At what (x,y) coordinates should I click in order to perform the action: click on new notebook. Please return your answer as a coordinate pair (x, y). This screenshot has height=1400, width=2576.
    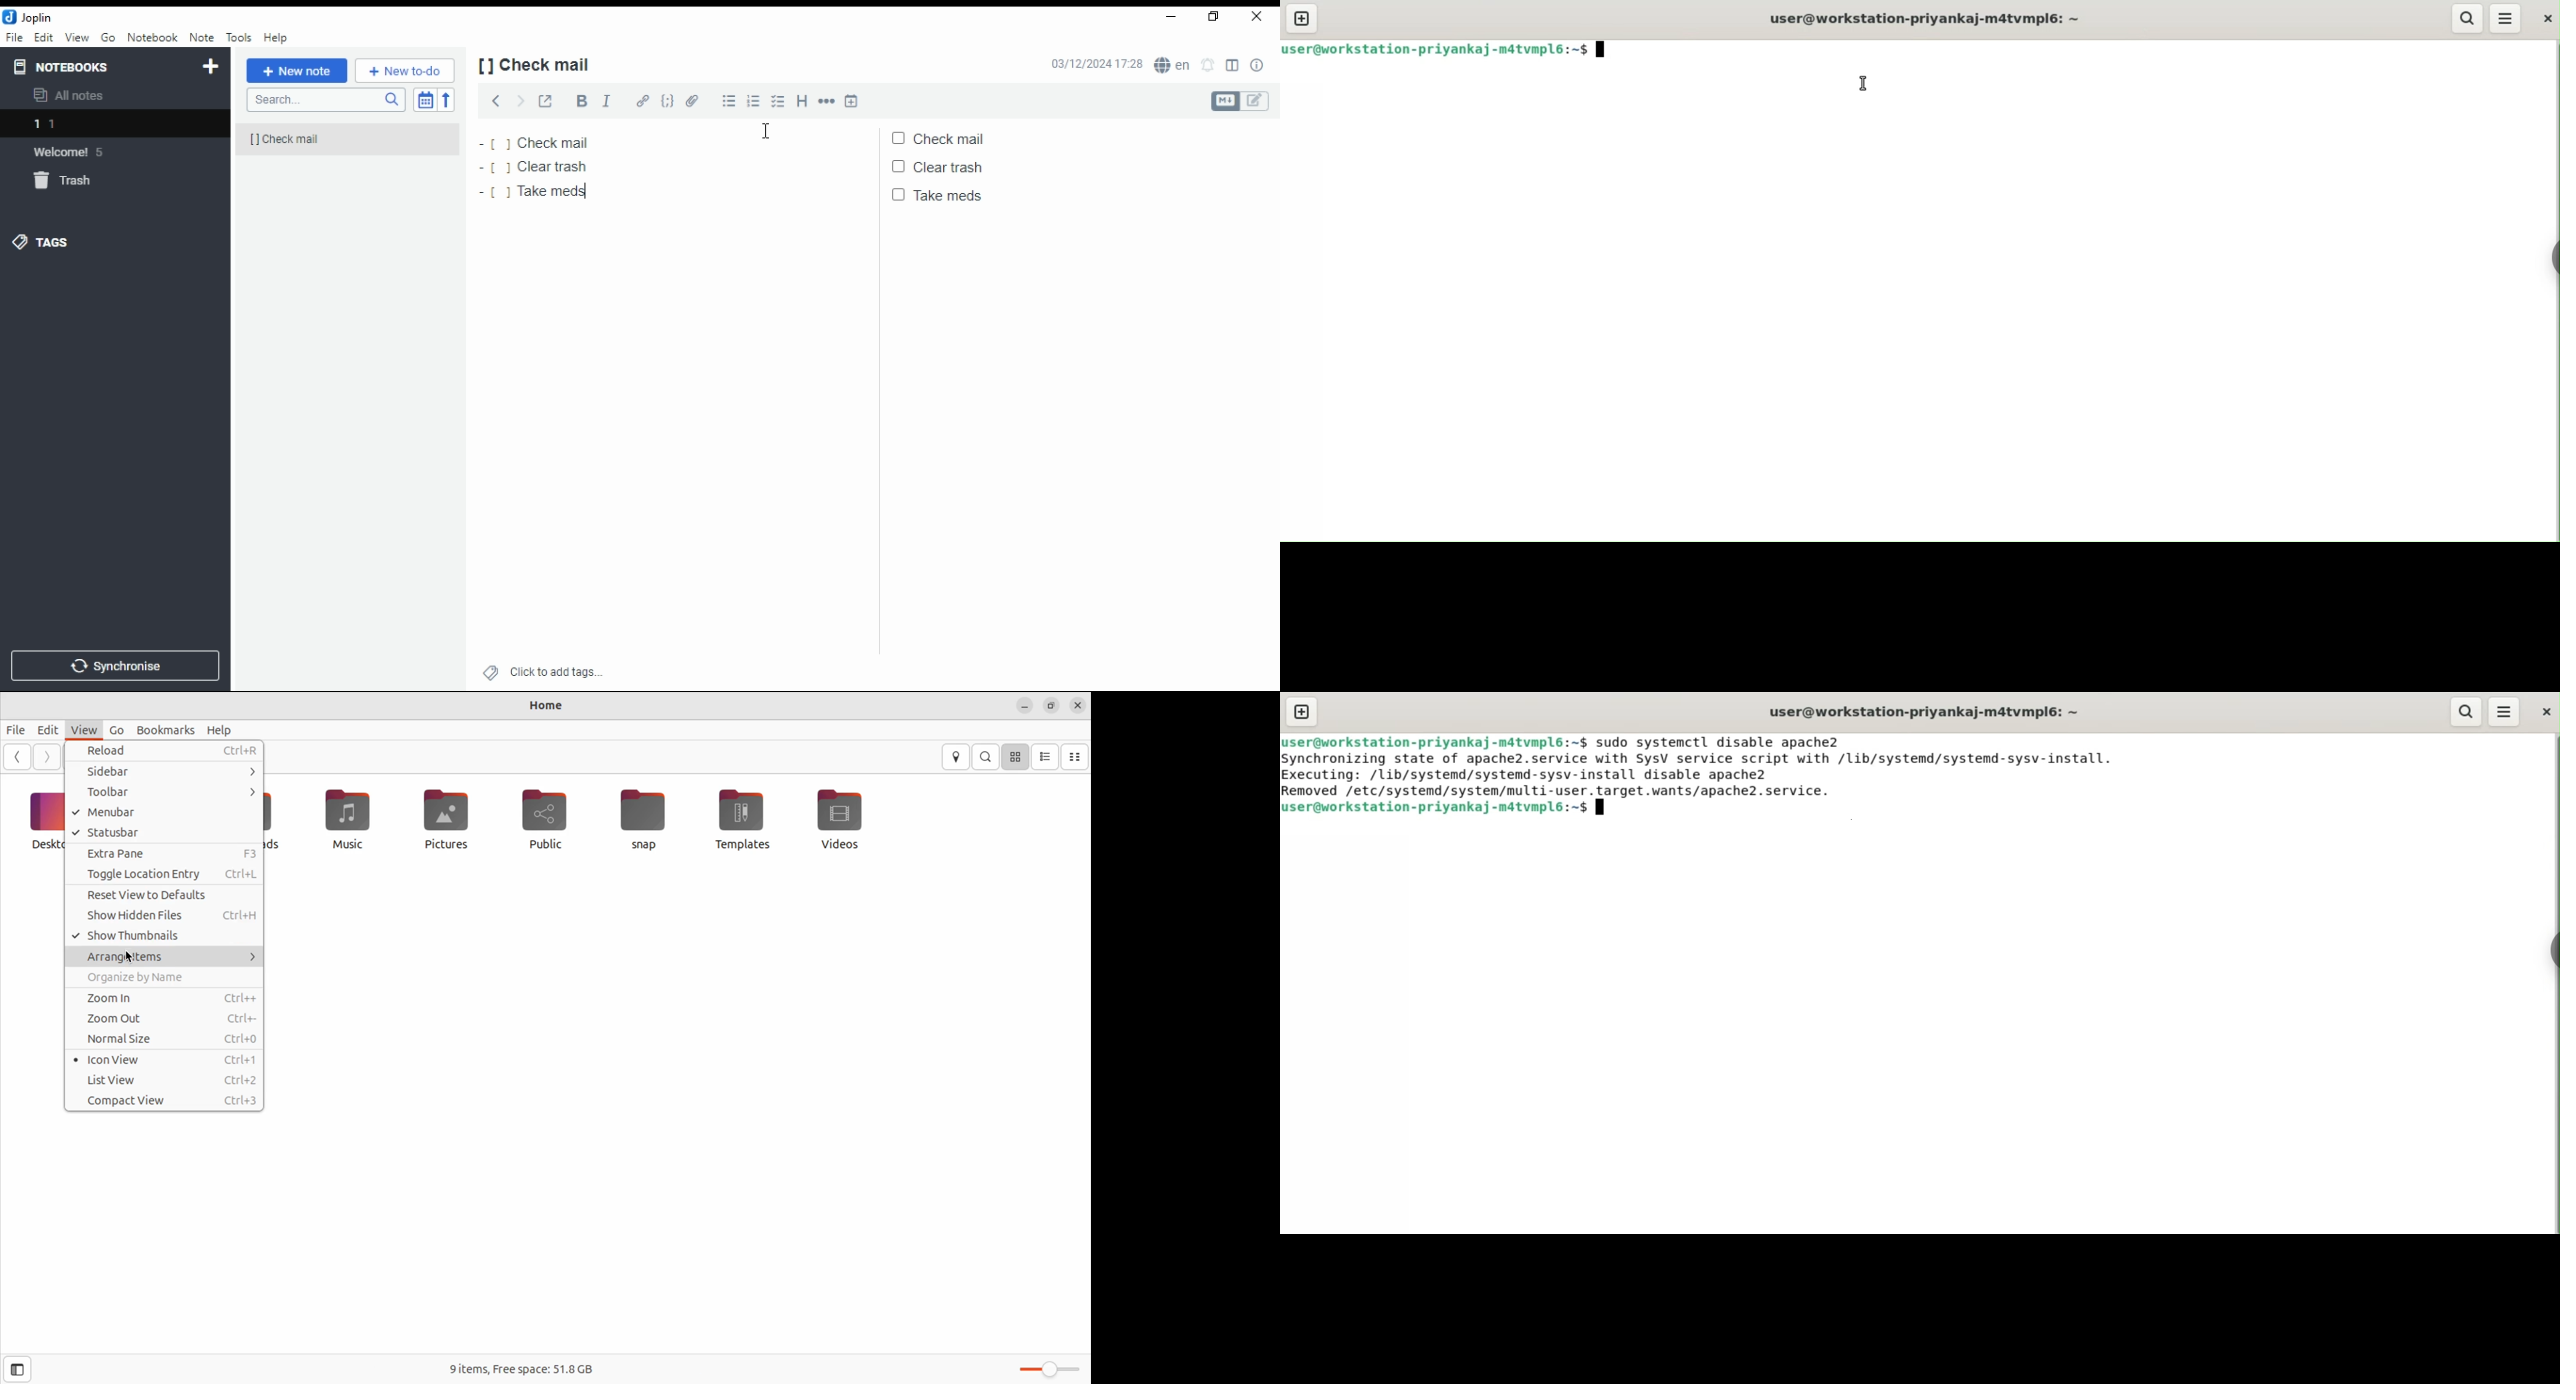
    Looking at the image, I should click on (212, 67).